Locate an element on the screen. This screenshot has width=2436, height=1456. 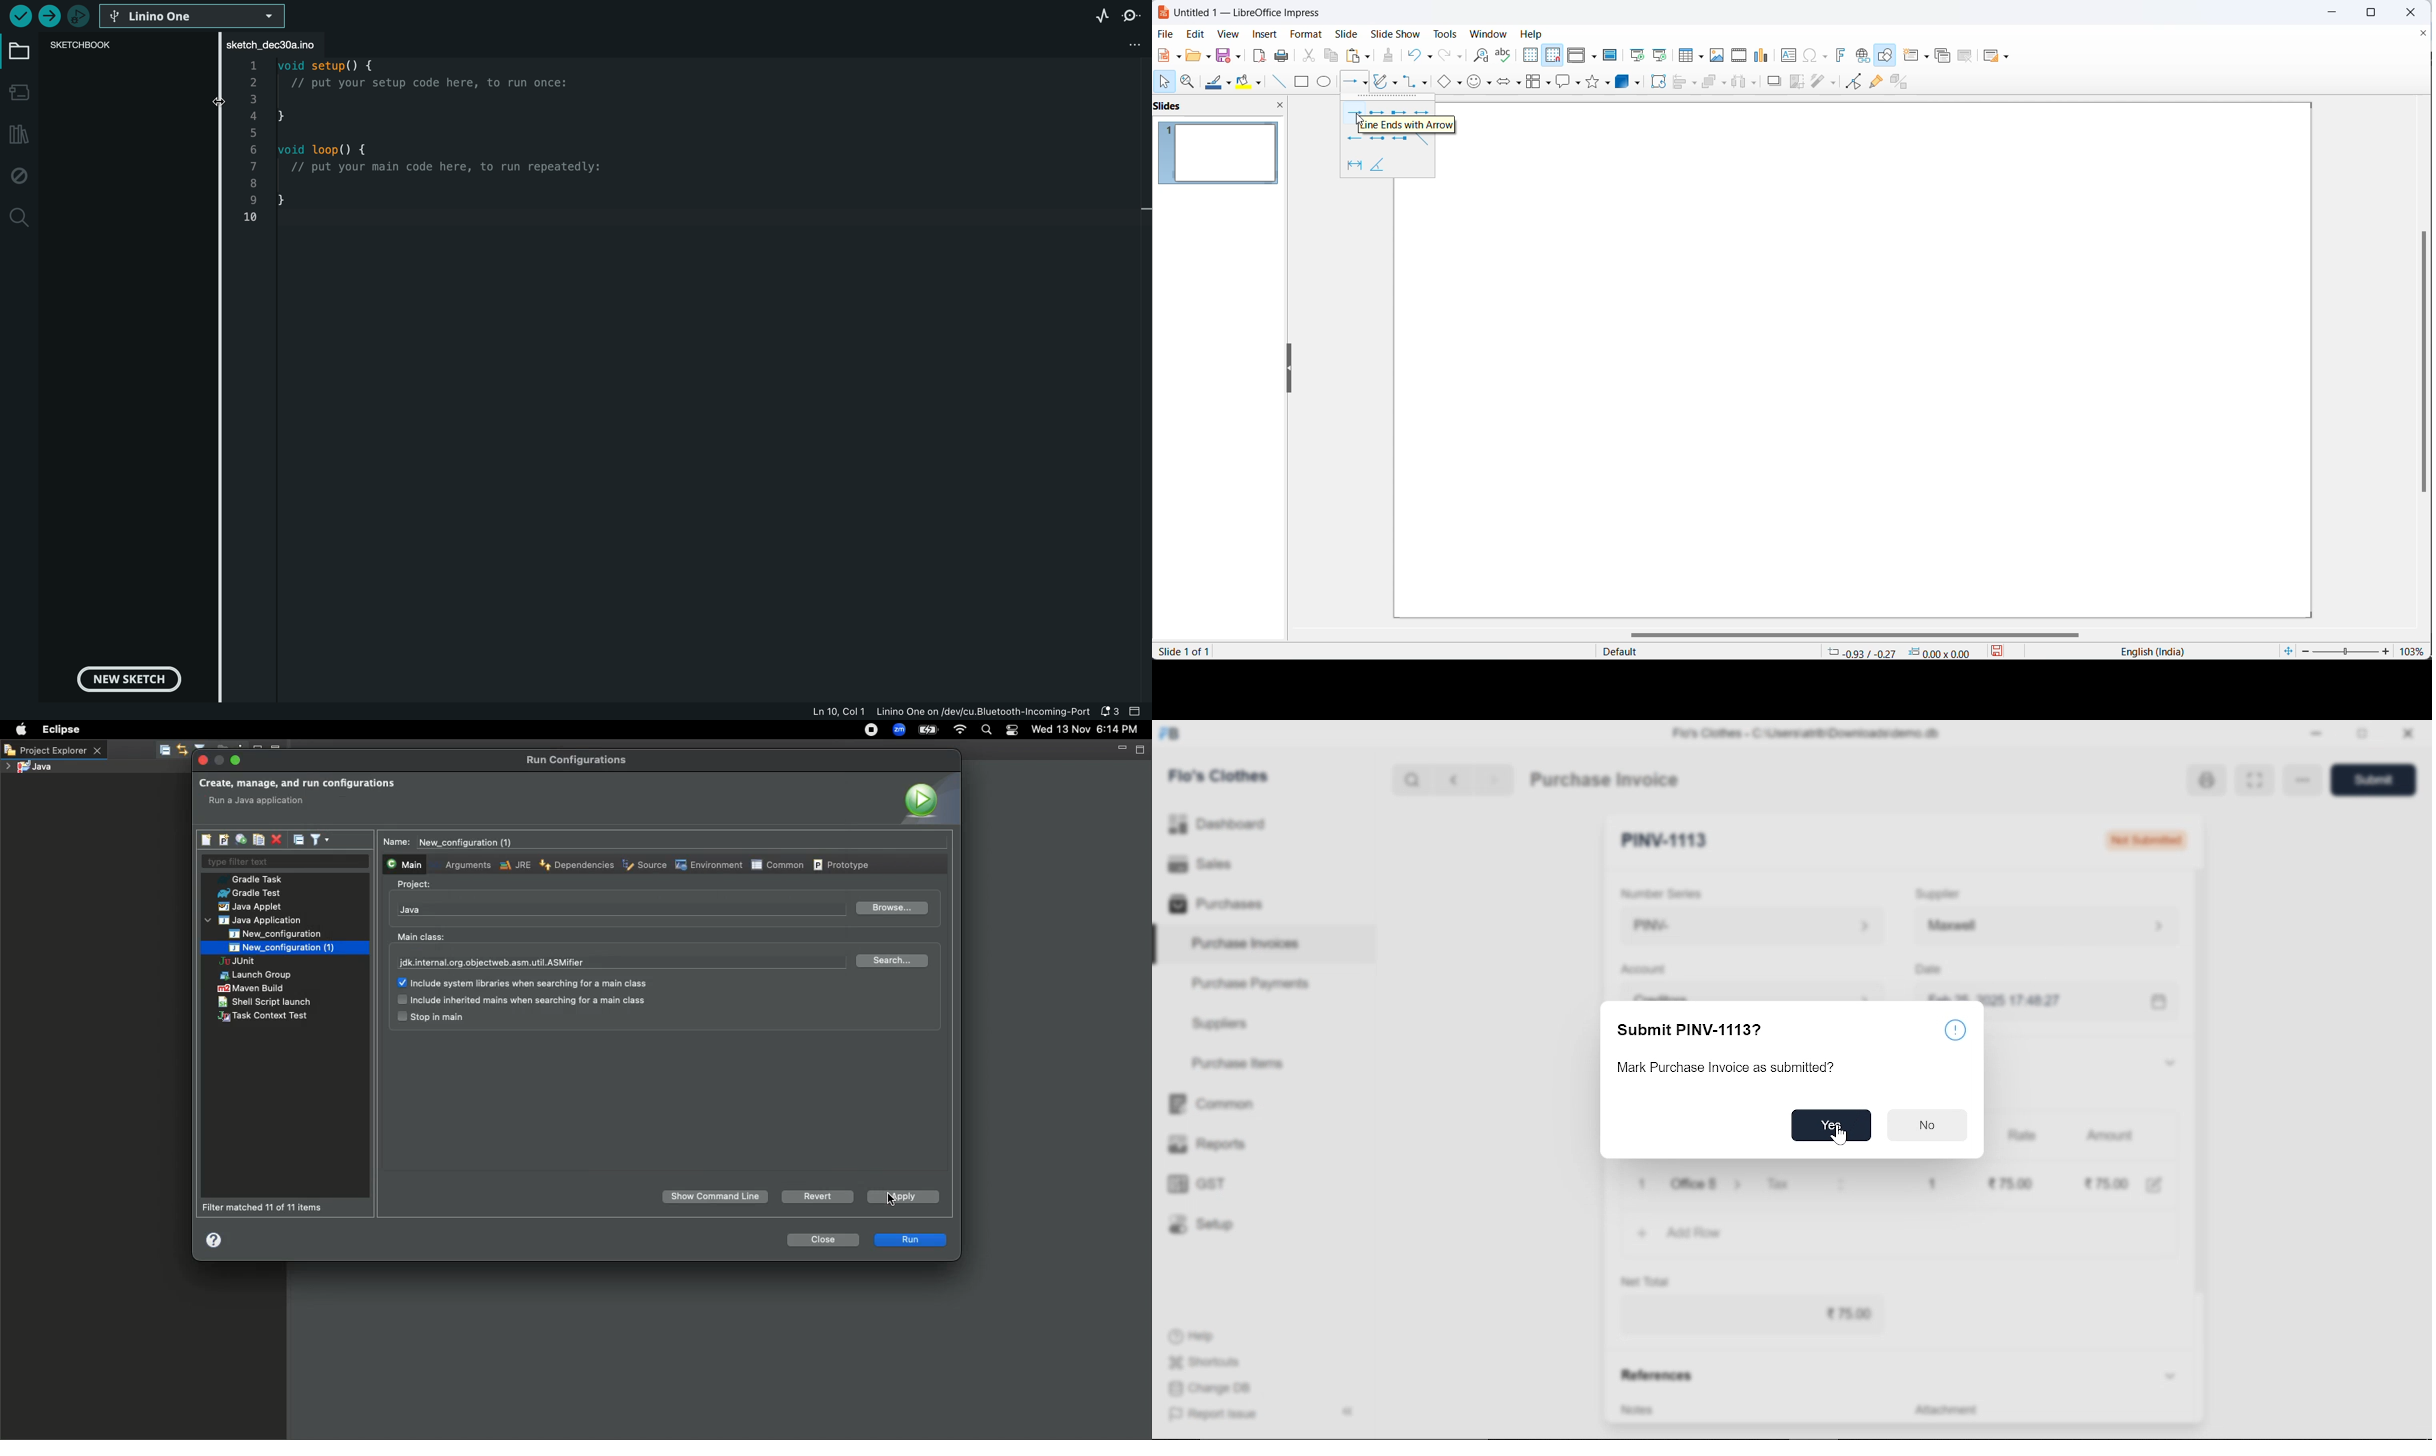
scroll bar is located at coordinates (2419, 363).